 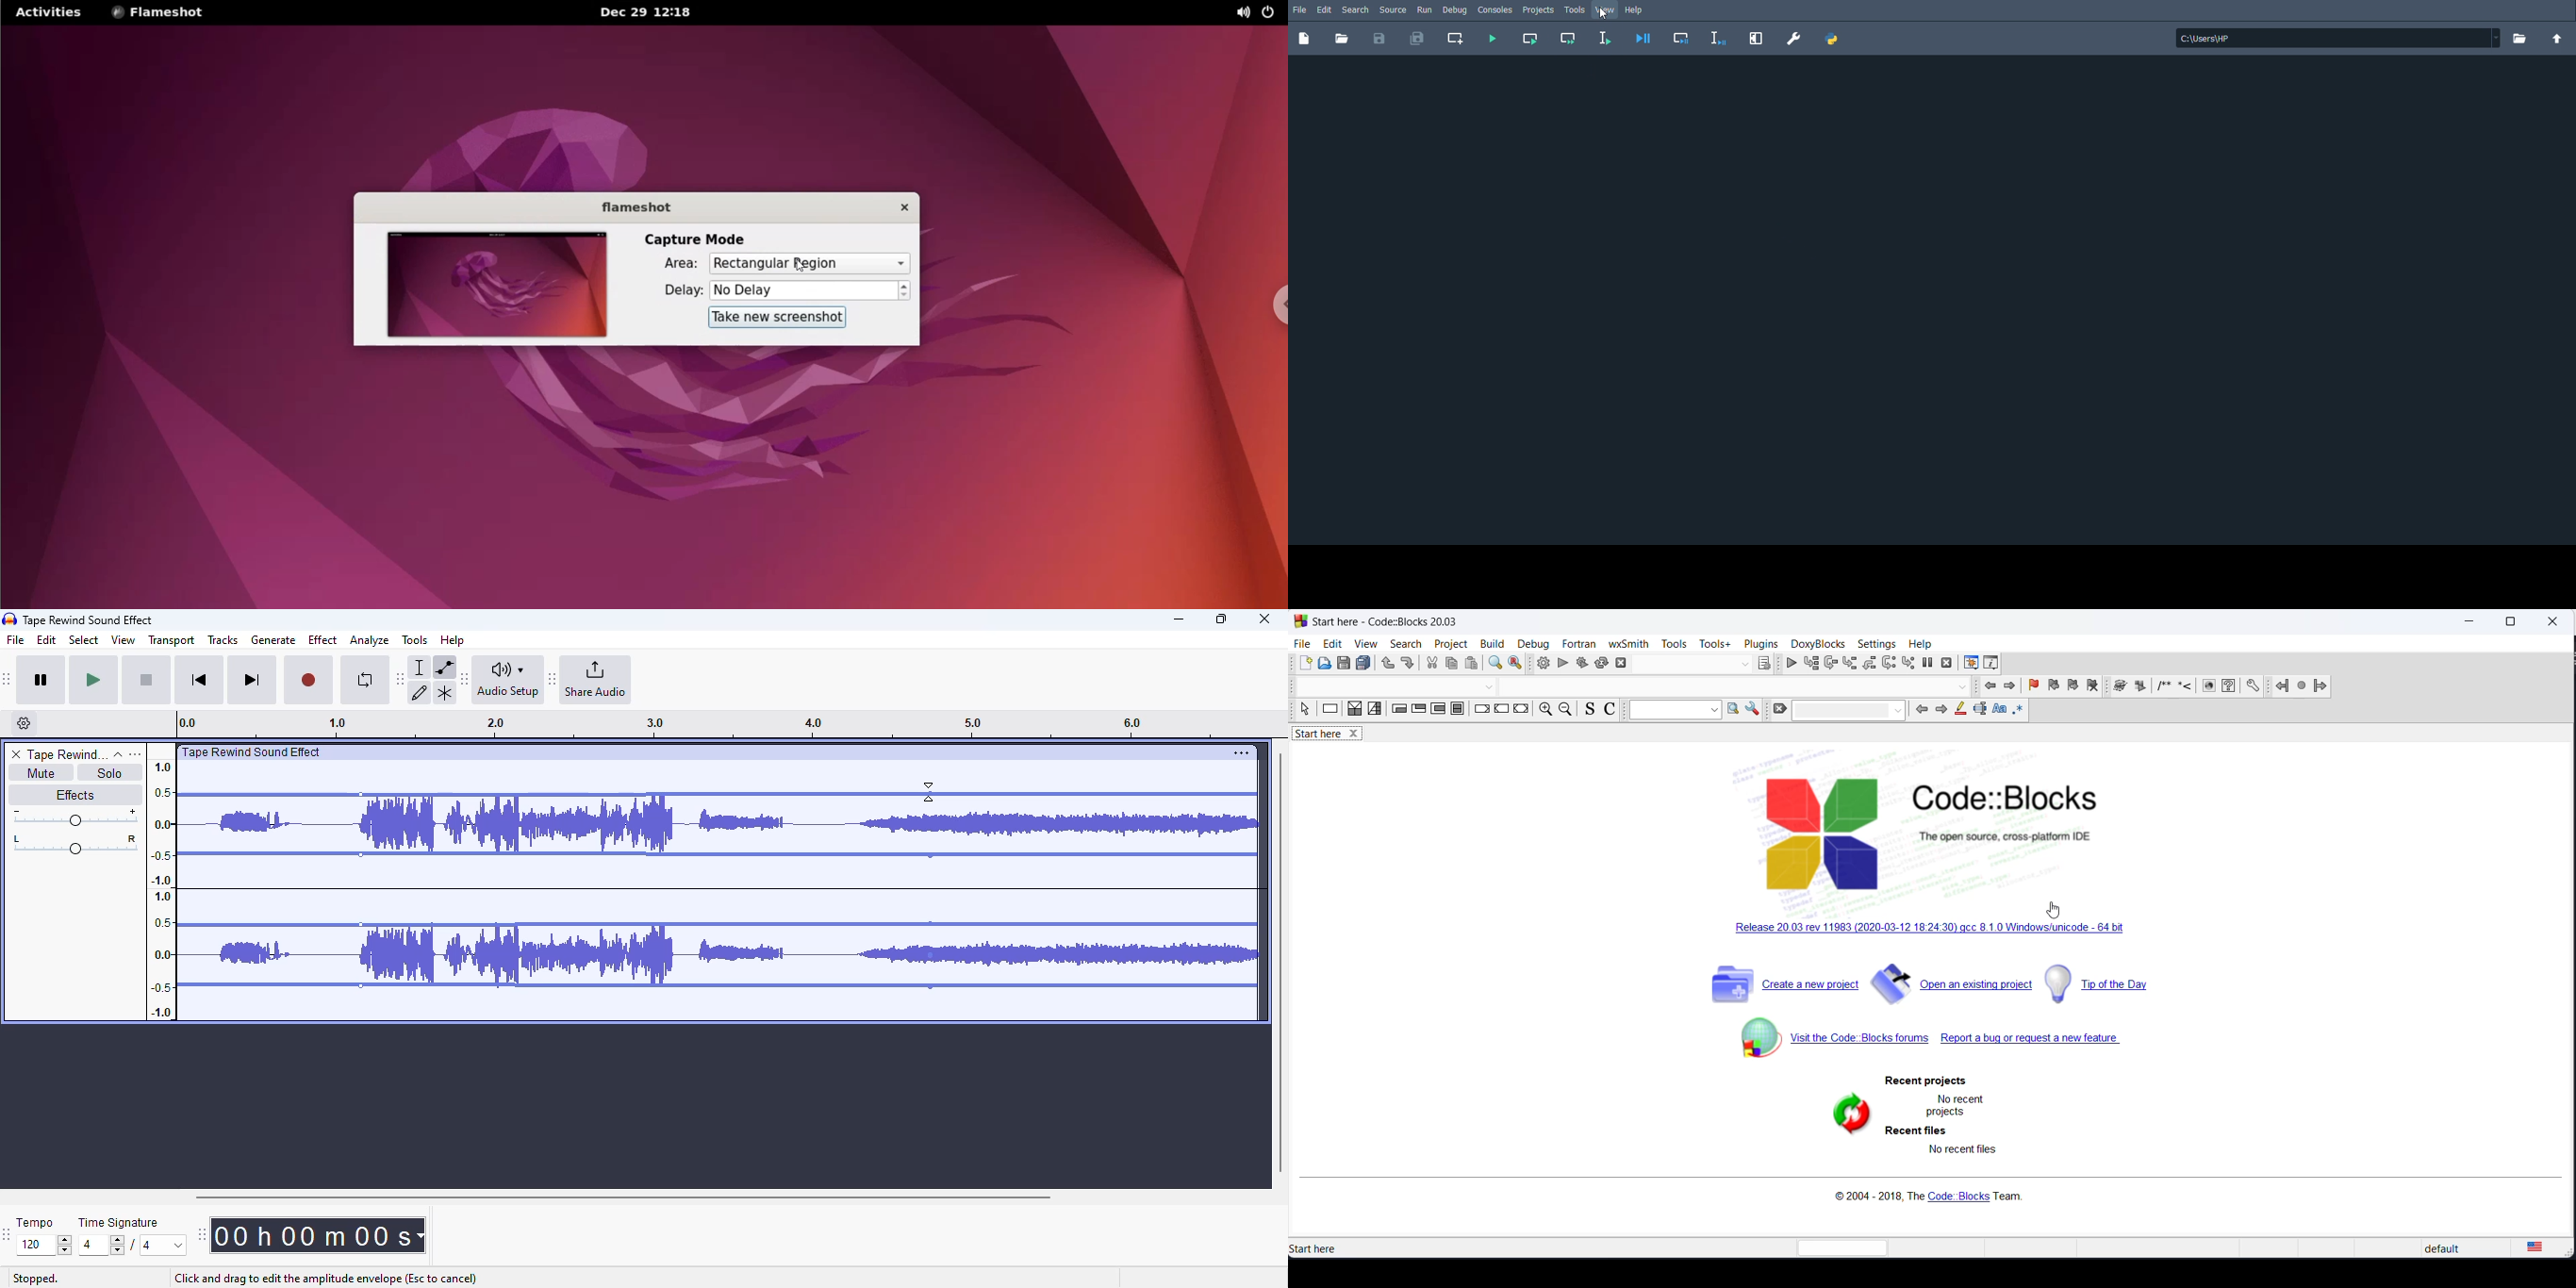 What do you see at coordinates (16, 754) in the screenshot?
I see `delete track` at bounding box center [16, 754].